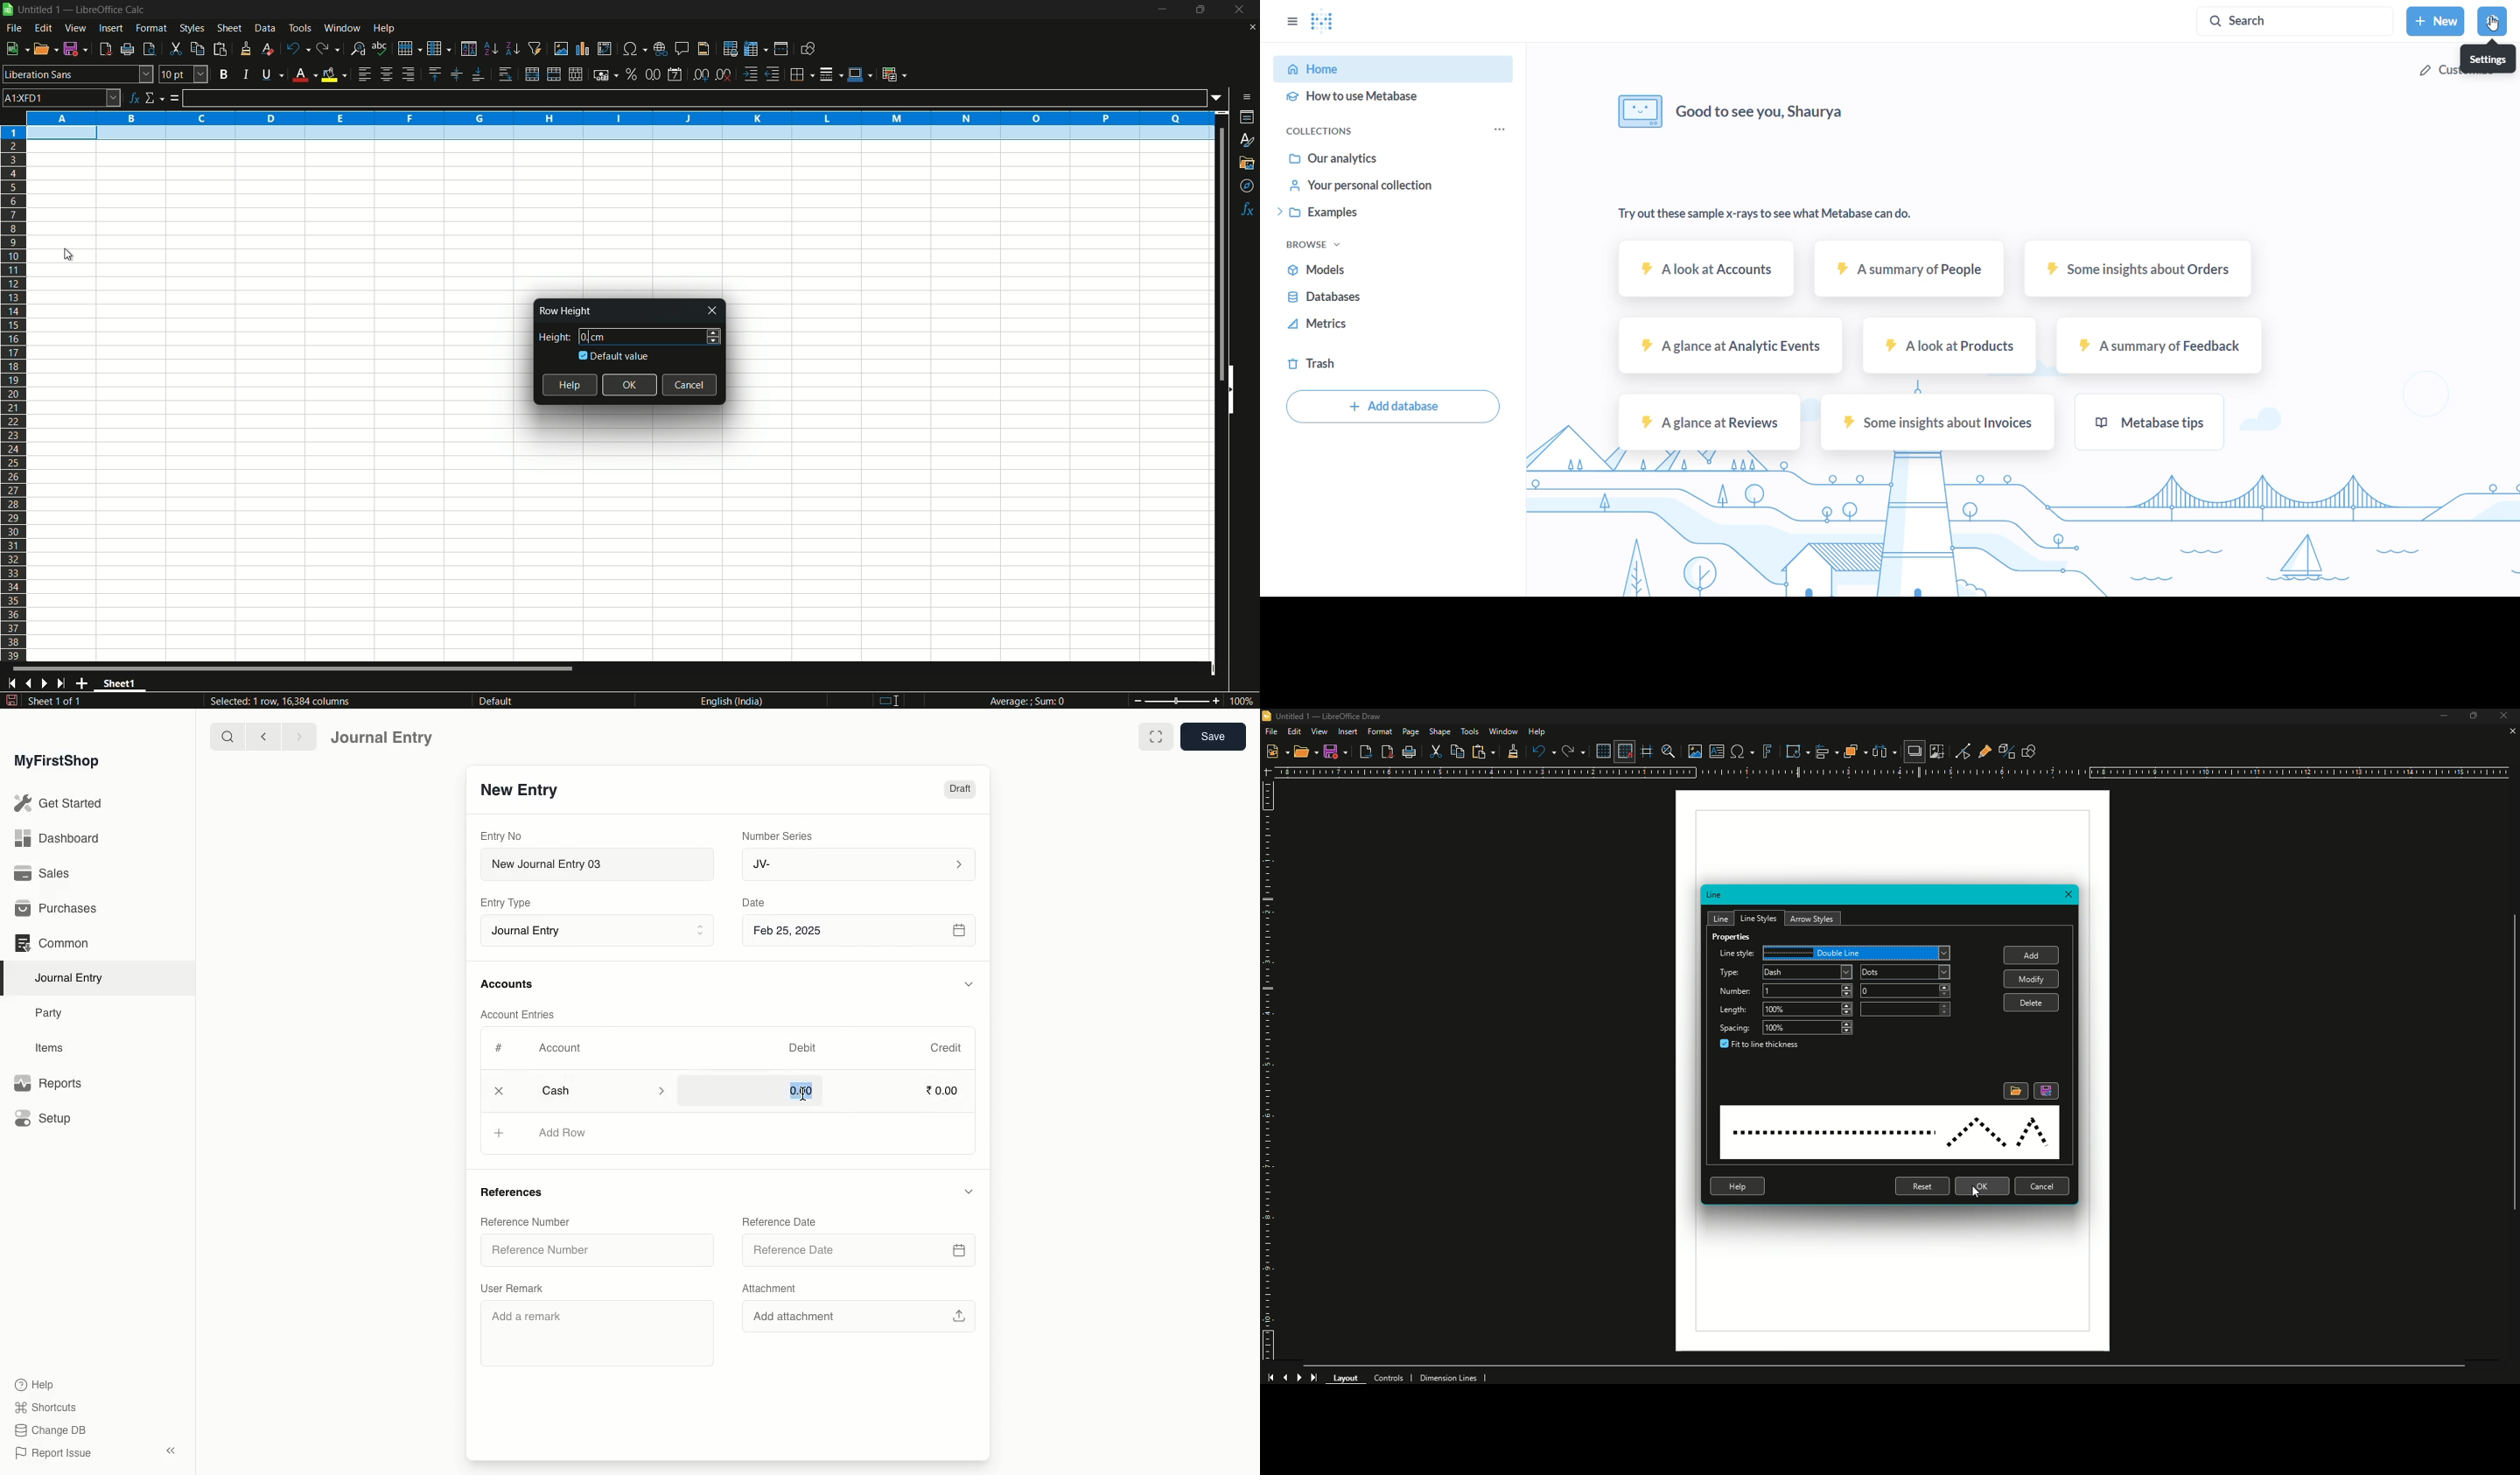 The height and width of the screenshot is (1484, 2520). I want to click on Export to PDF, so click(1385, 752).